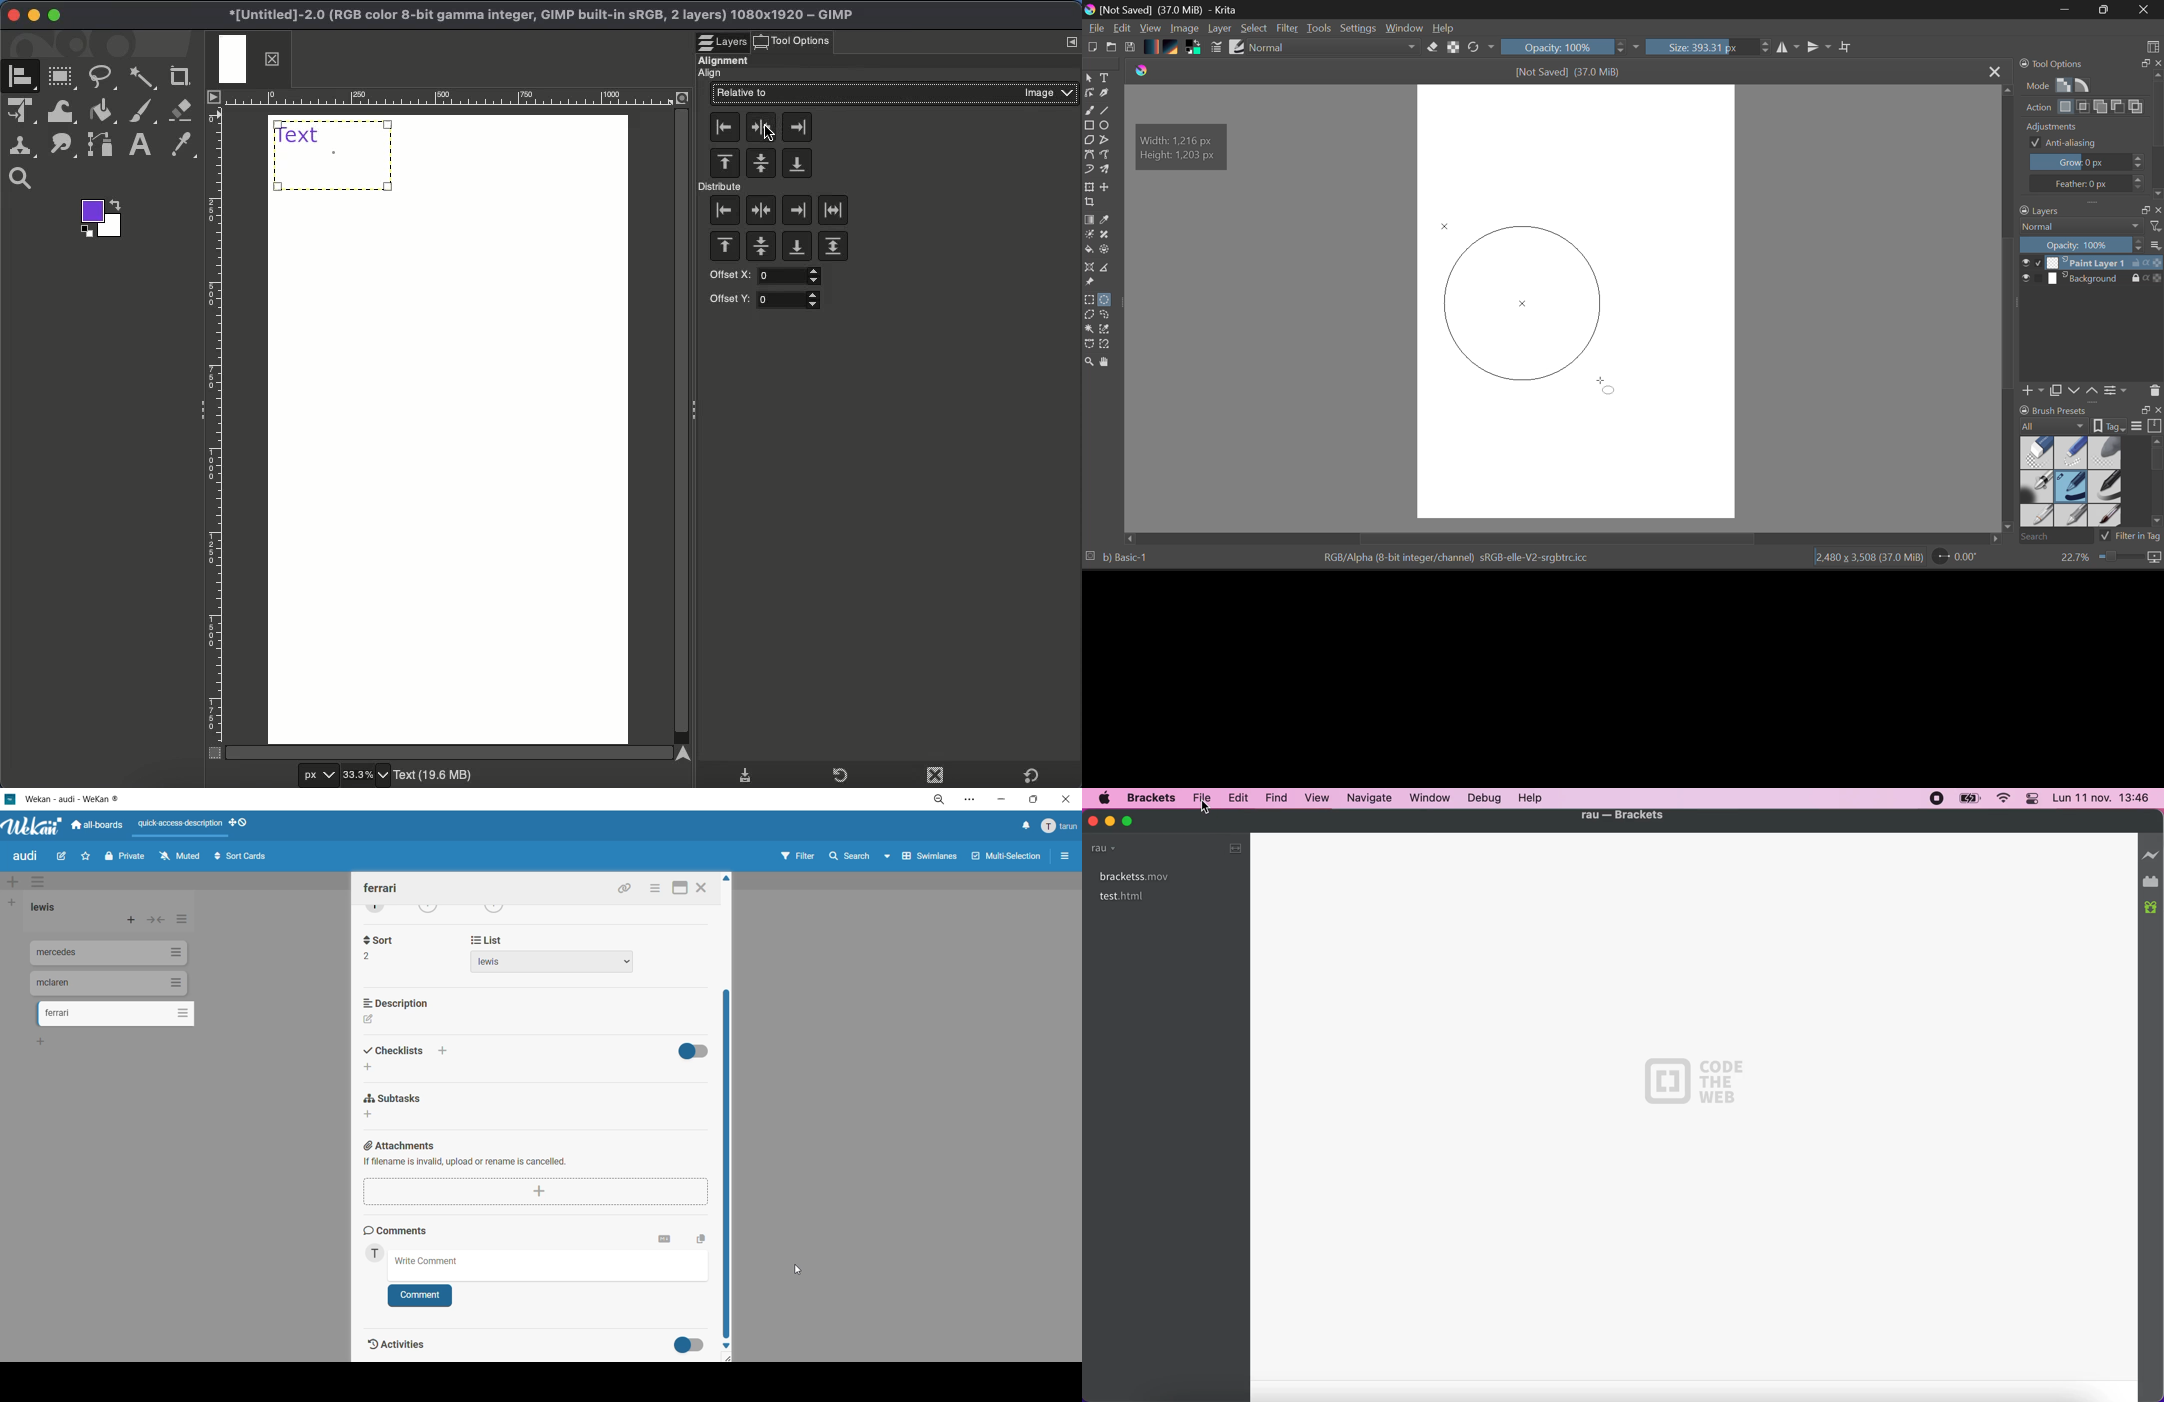 The width and height of the screenshot is (2184, 1428). I want to click on Gradient, so click(1152, 47).